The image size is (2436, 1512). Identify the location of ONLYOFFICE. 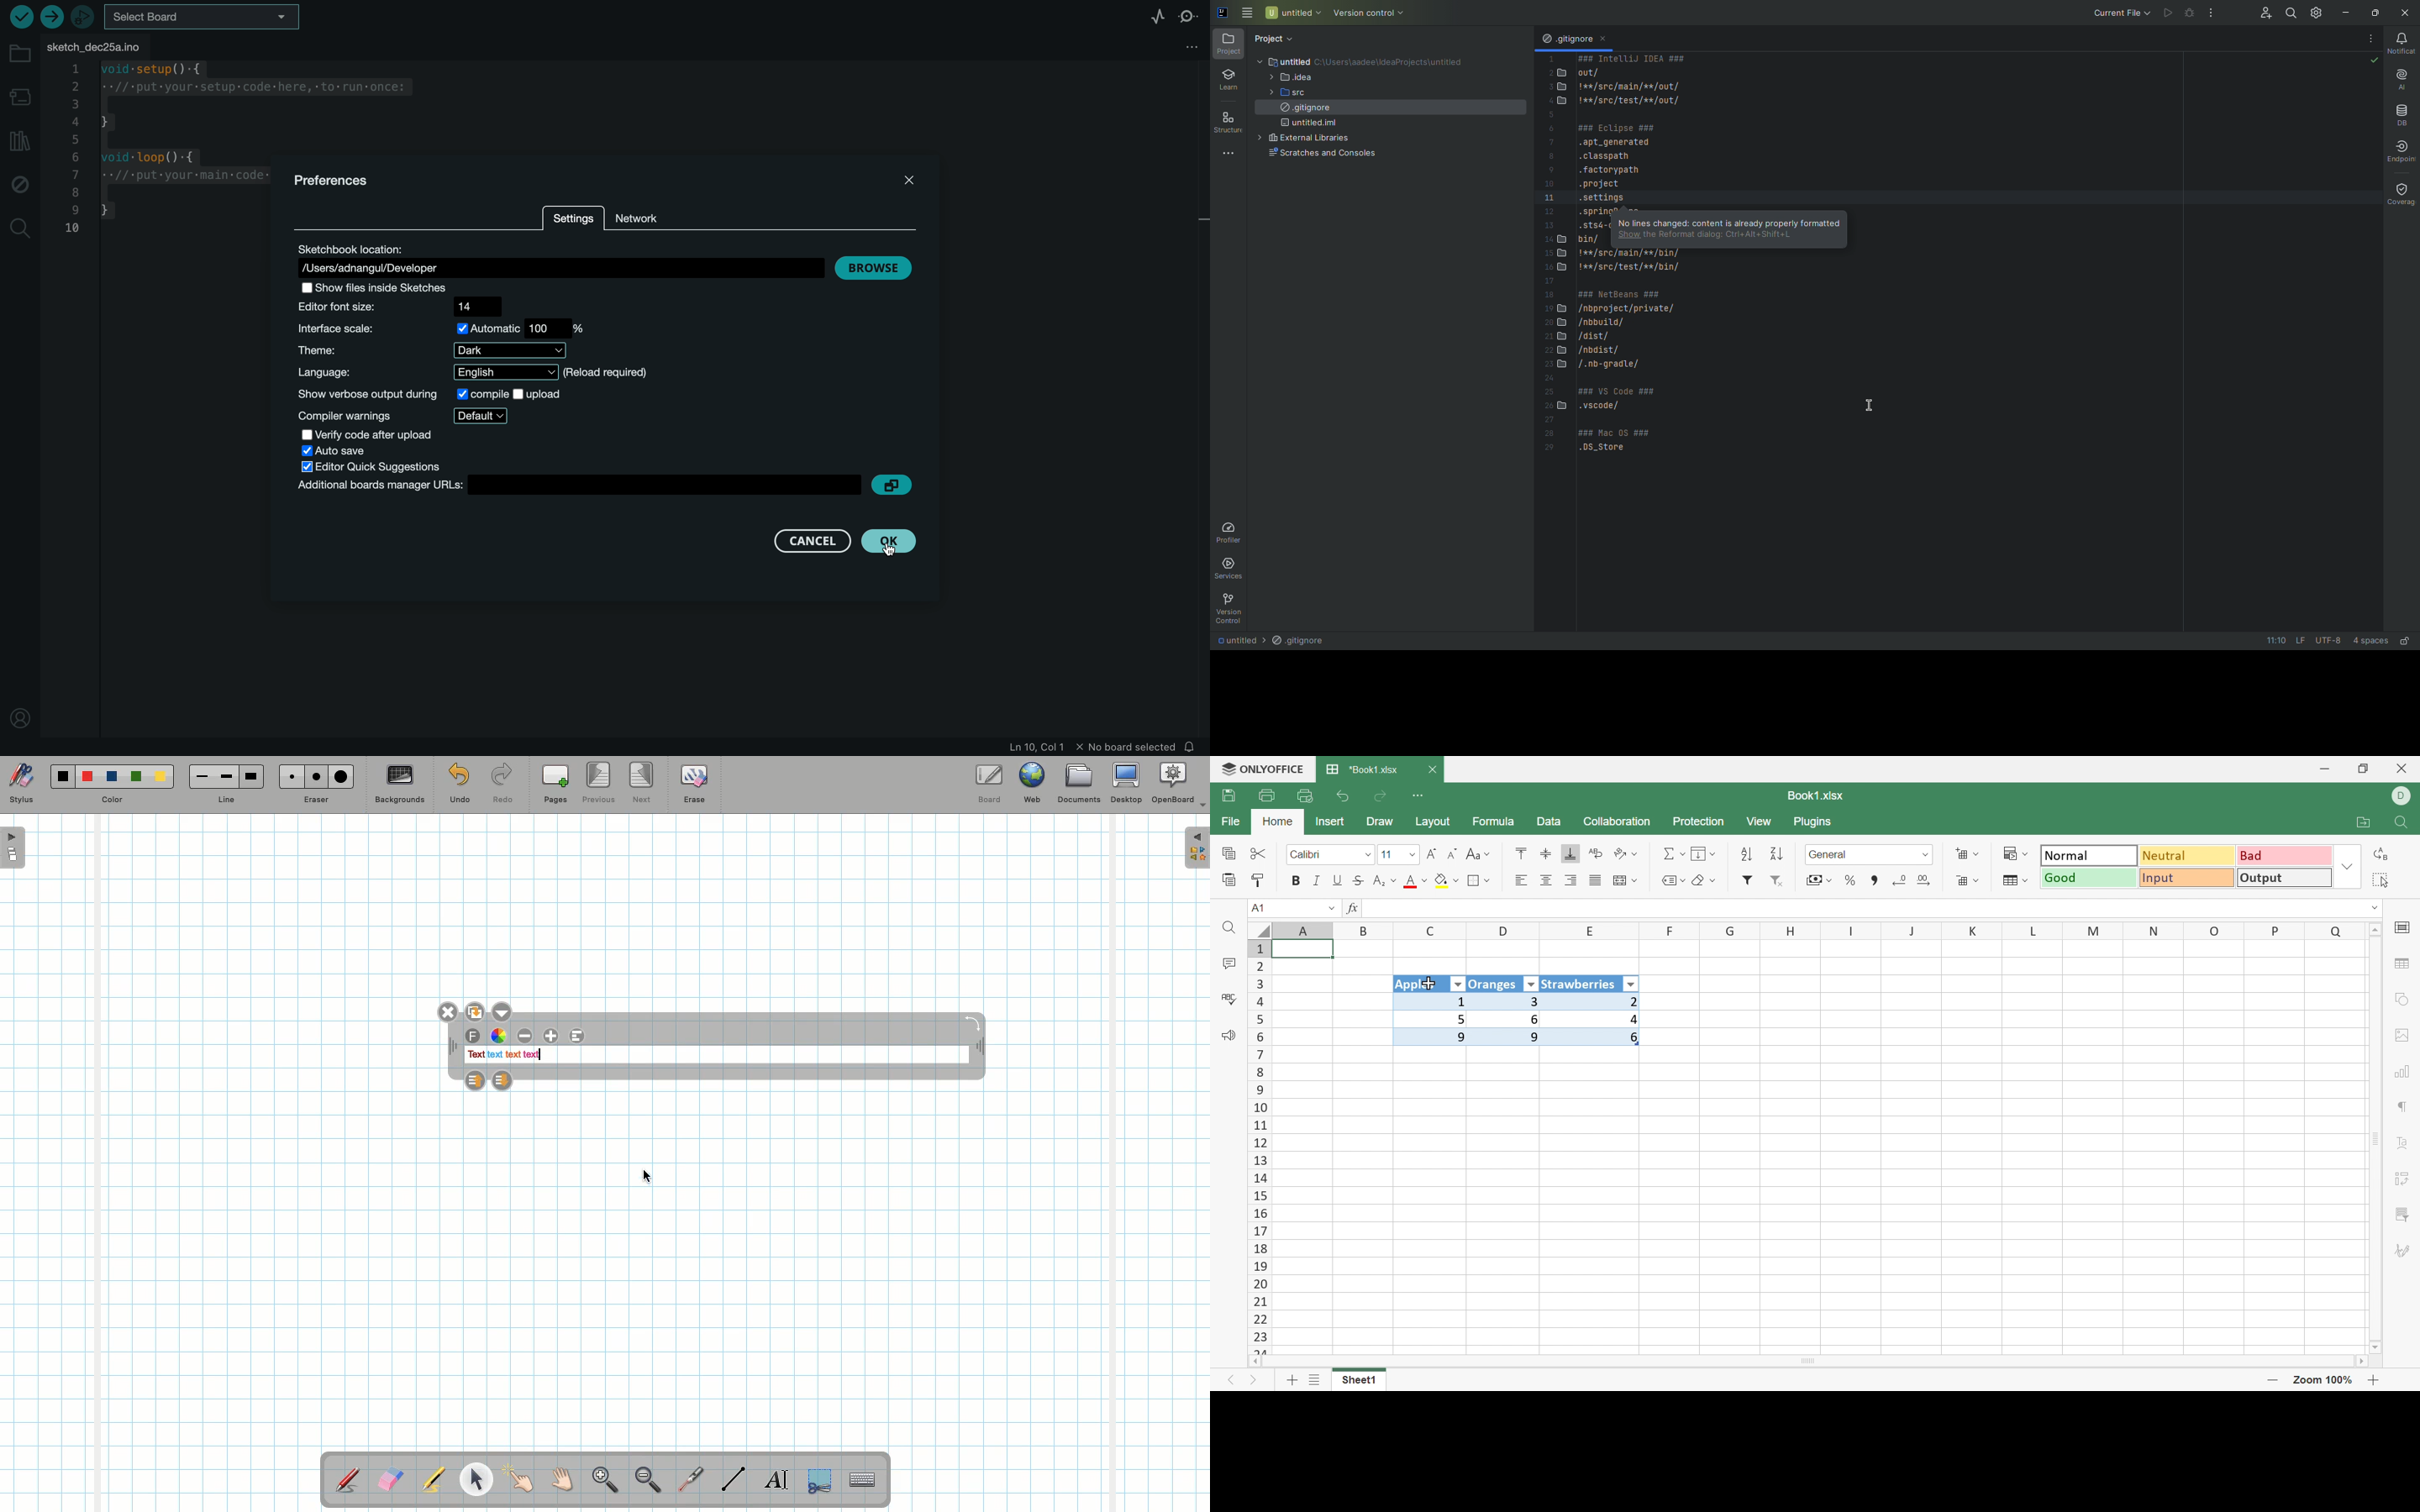
(1262, 770).